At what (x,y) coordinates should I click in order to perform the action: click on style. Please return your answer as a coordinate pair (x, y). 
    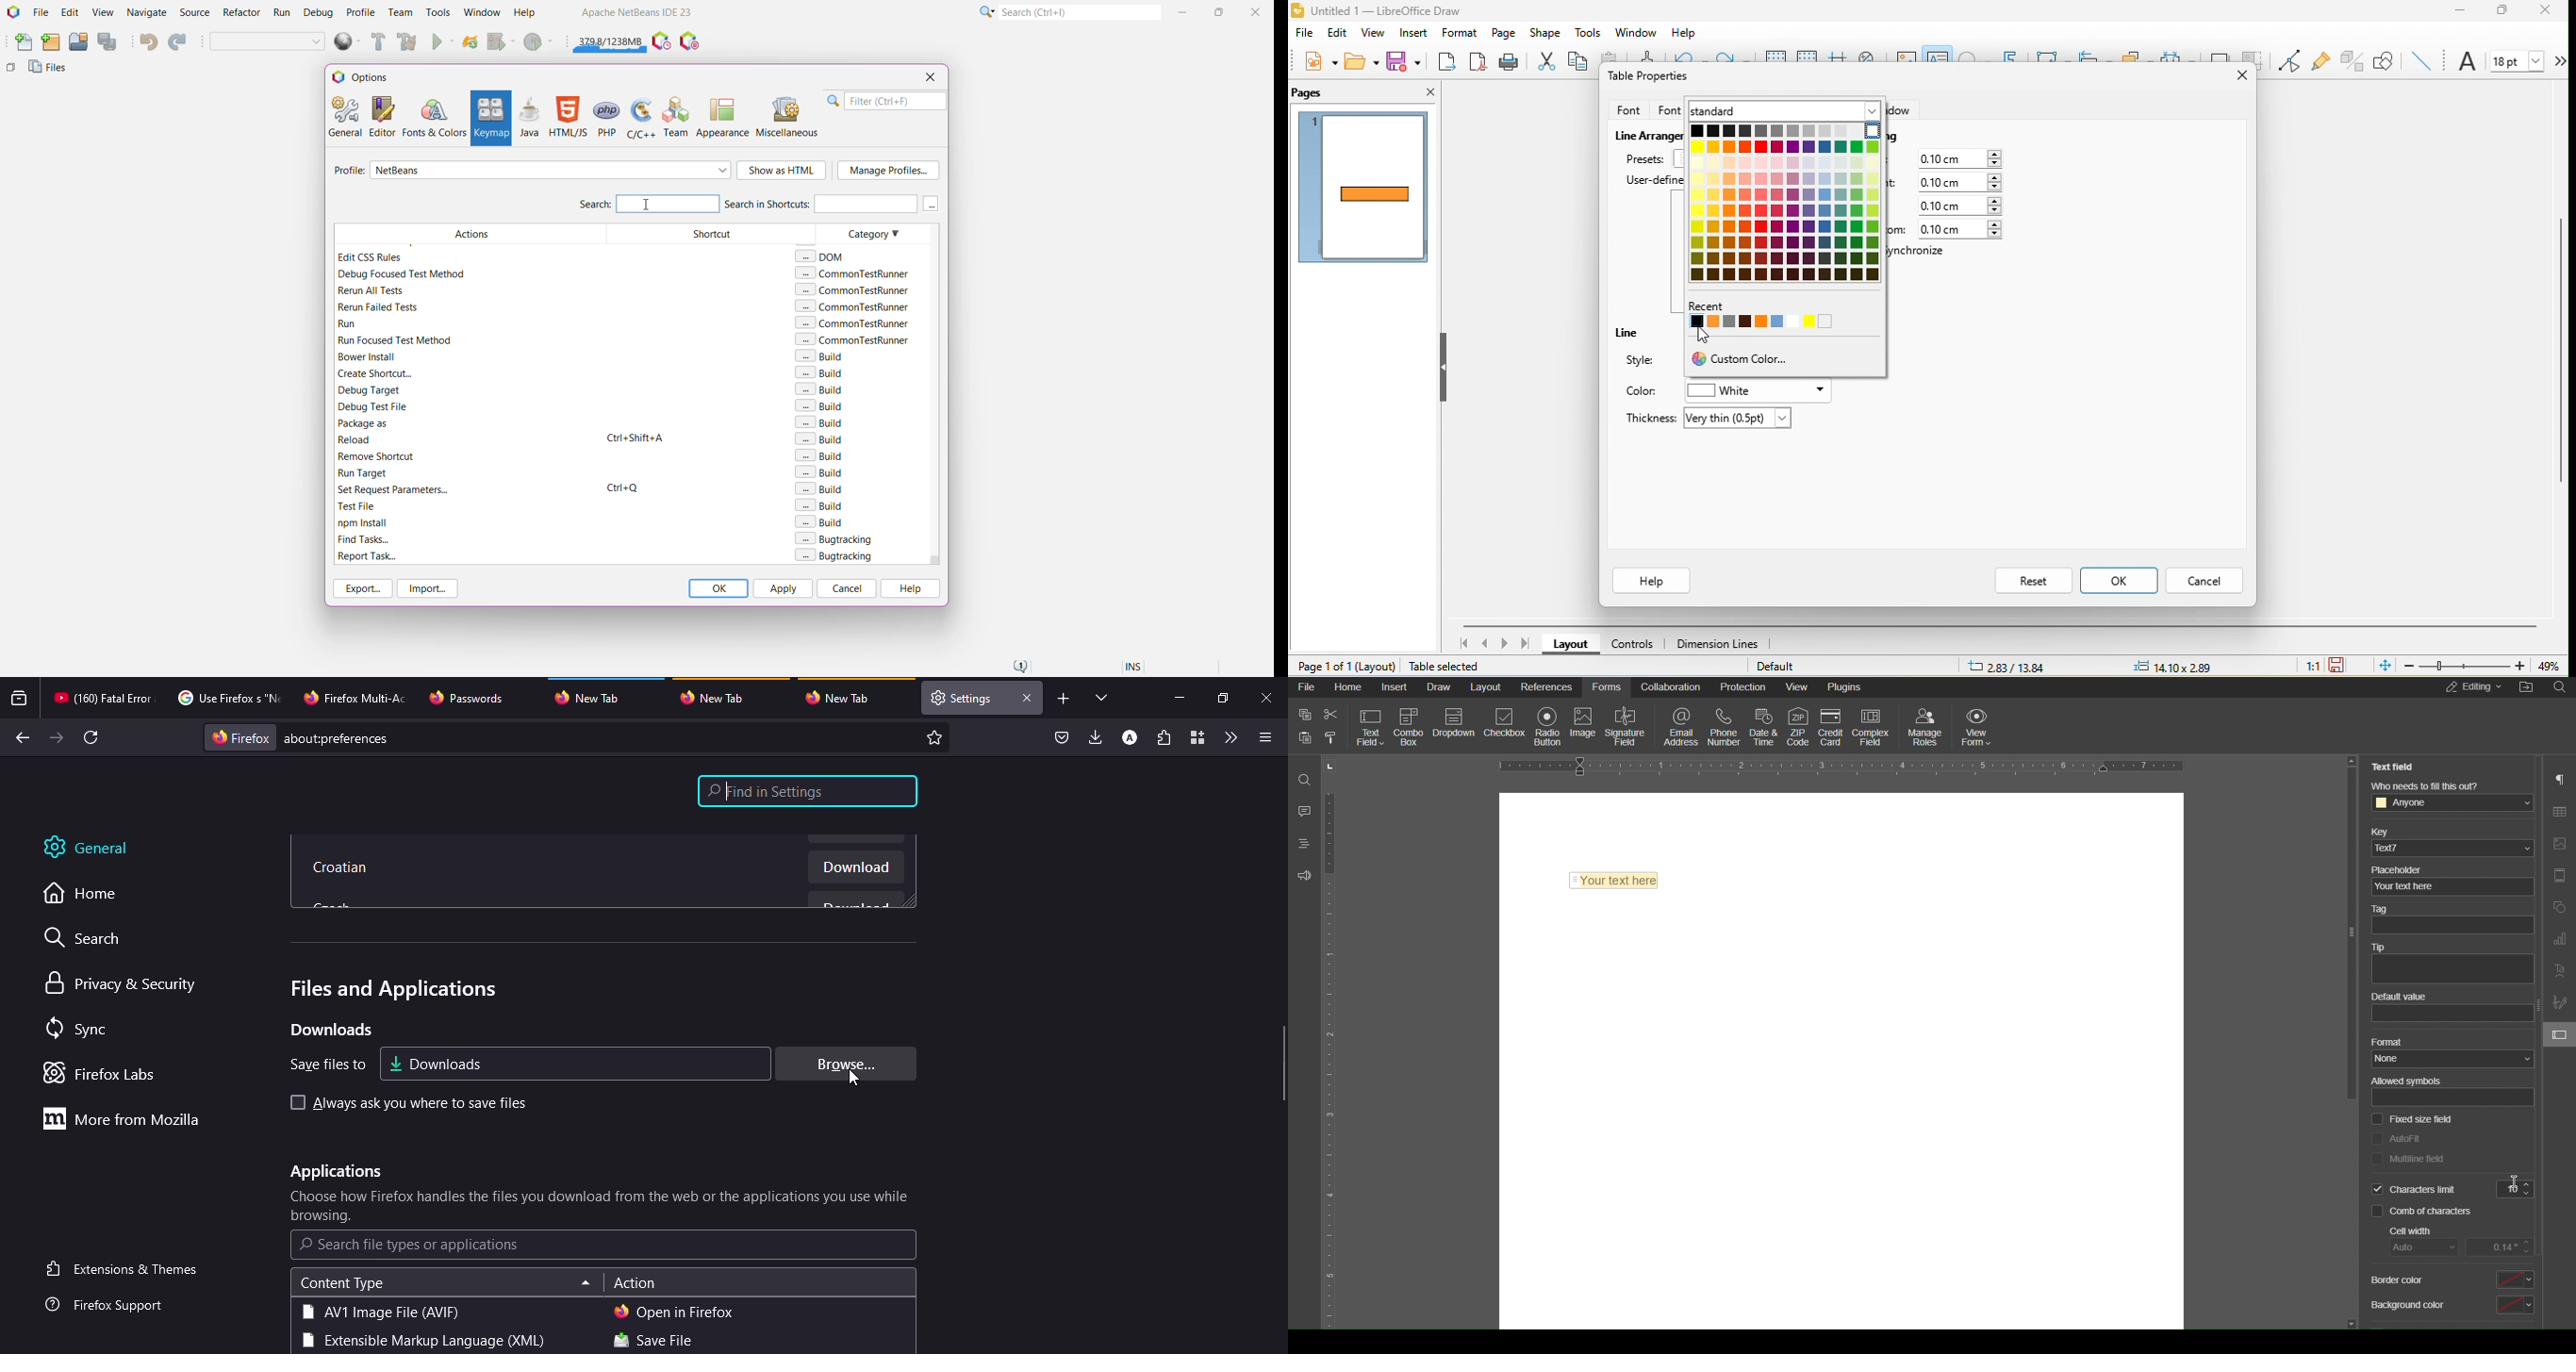
    Looking at the image, I should click on (1649, 362).